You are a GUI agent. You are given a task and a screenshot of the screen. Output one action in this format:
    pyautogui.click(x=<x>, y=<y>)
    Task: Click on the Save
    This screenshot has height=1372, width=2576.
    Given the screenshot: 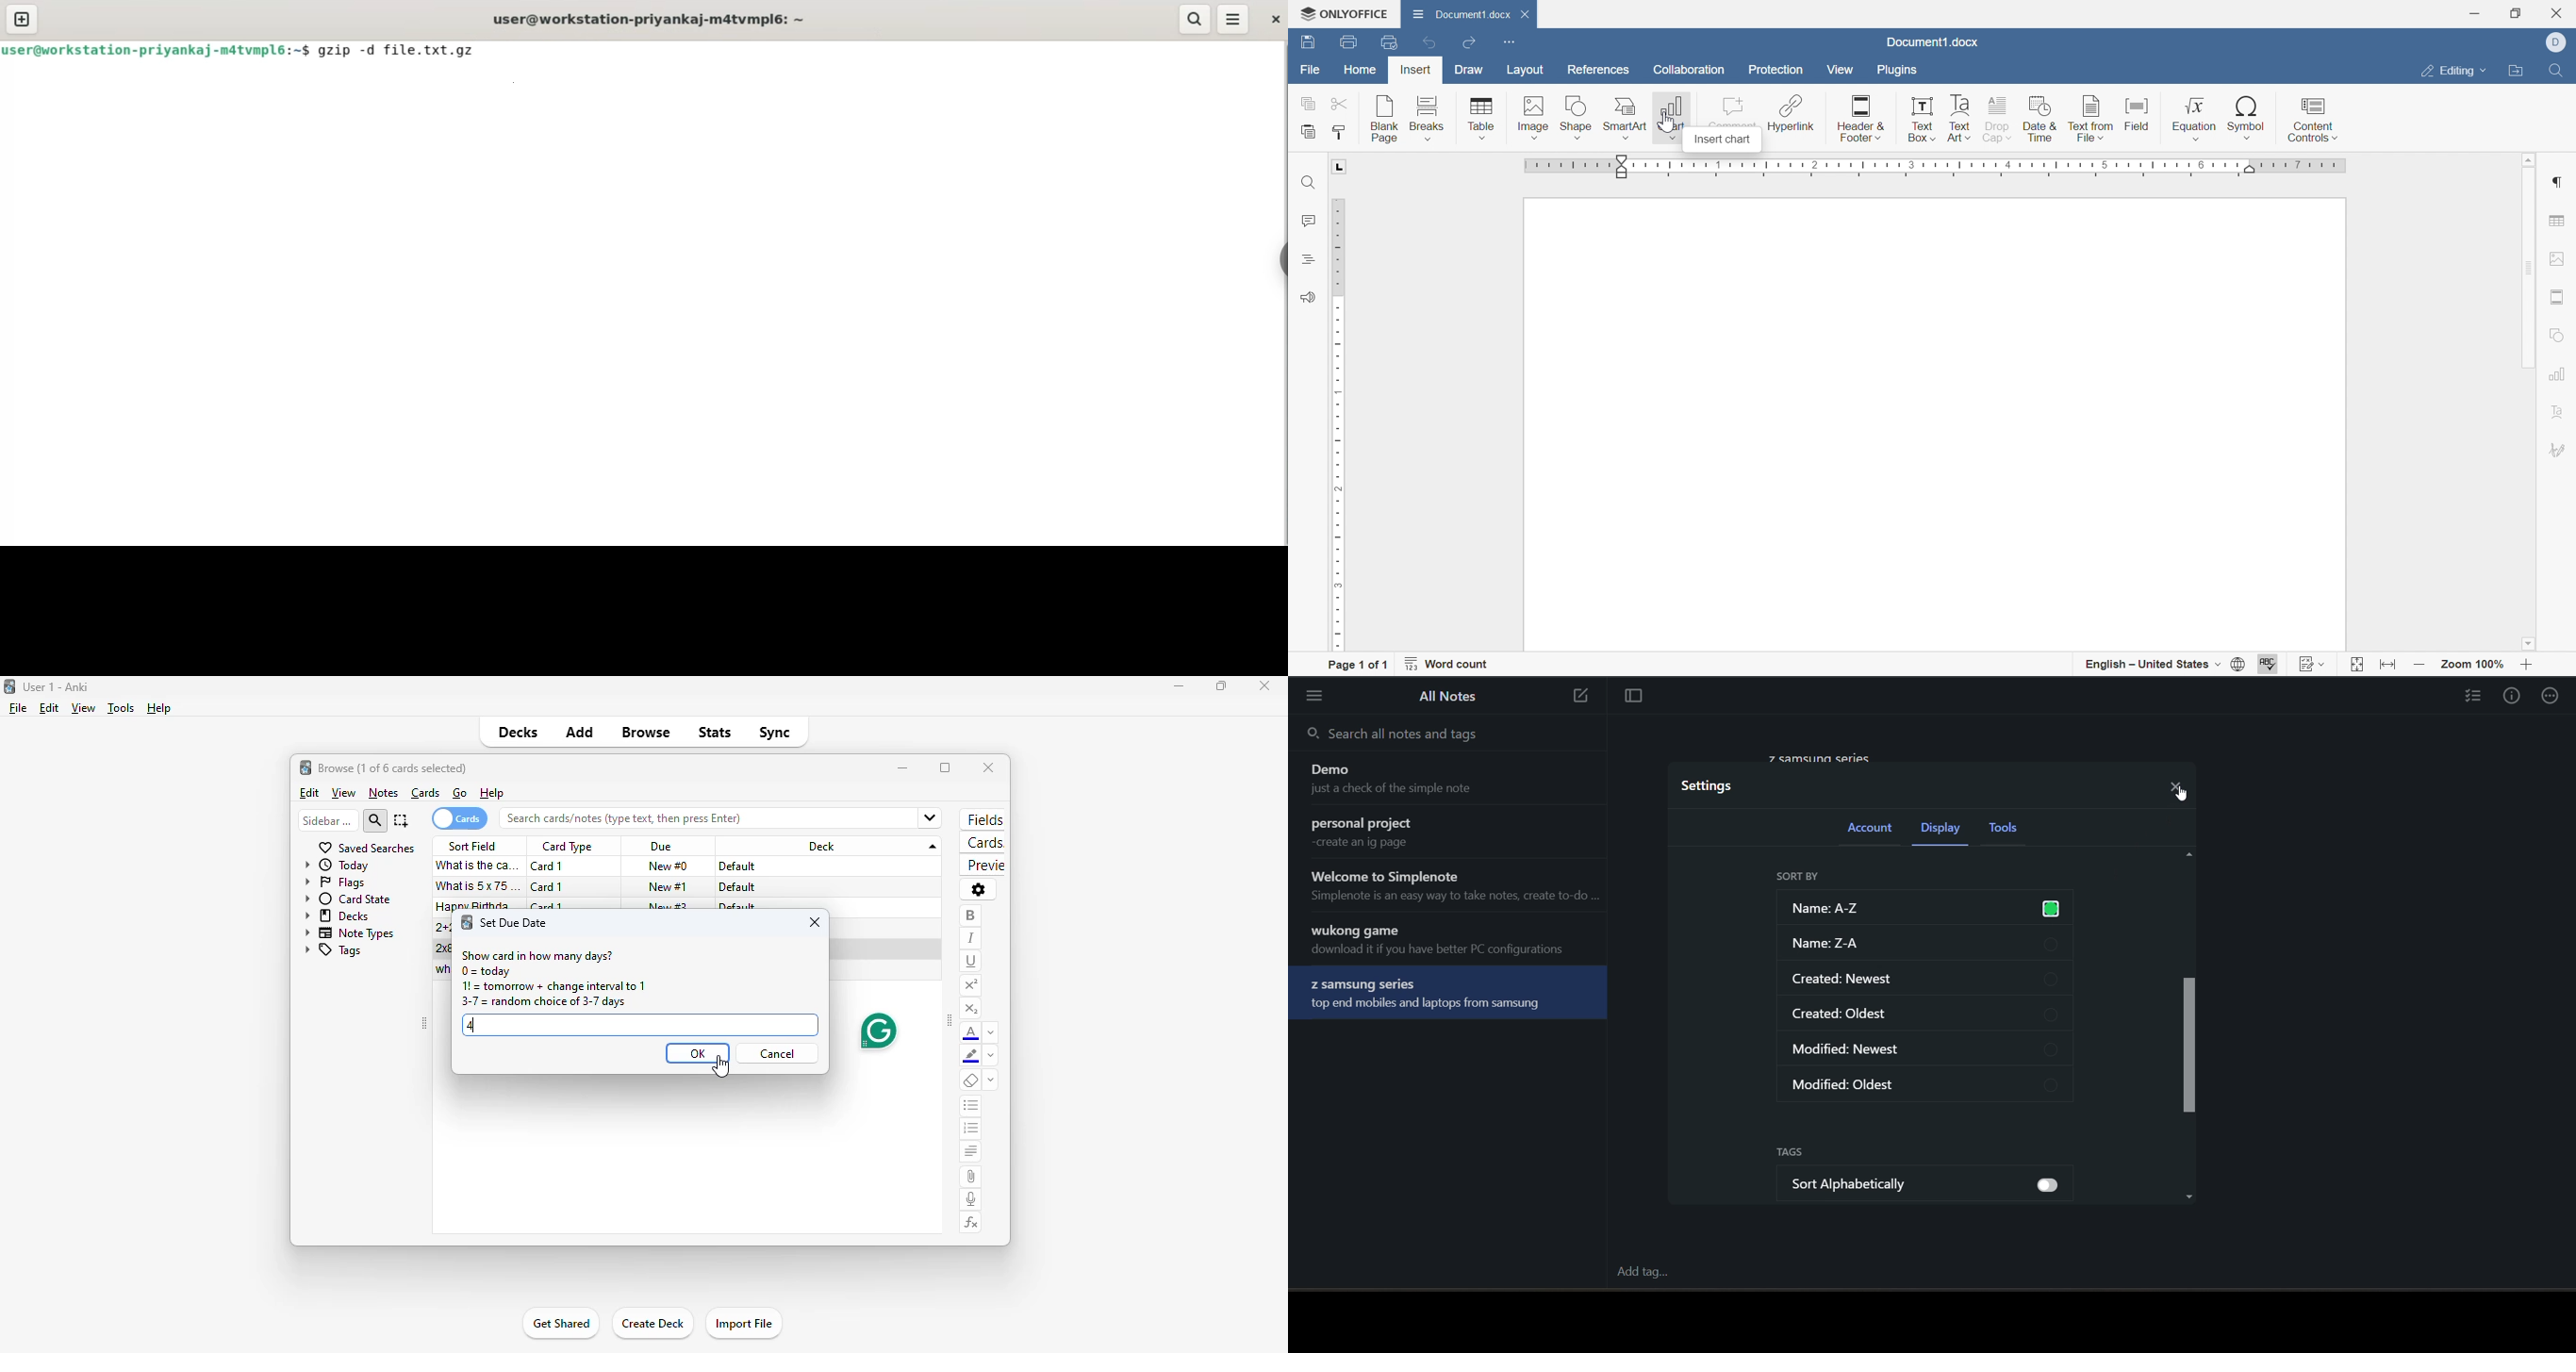 What is the action you would take?
    pyautogui.click(x=1307, y=44)
    